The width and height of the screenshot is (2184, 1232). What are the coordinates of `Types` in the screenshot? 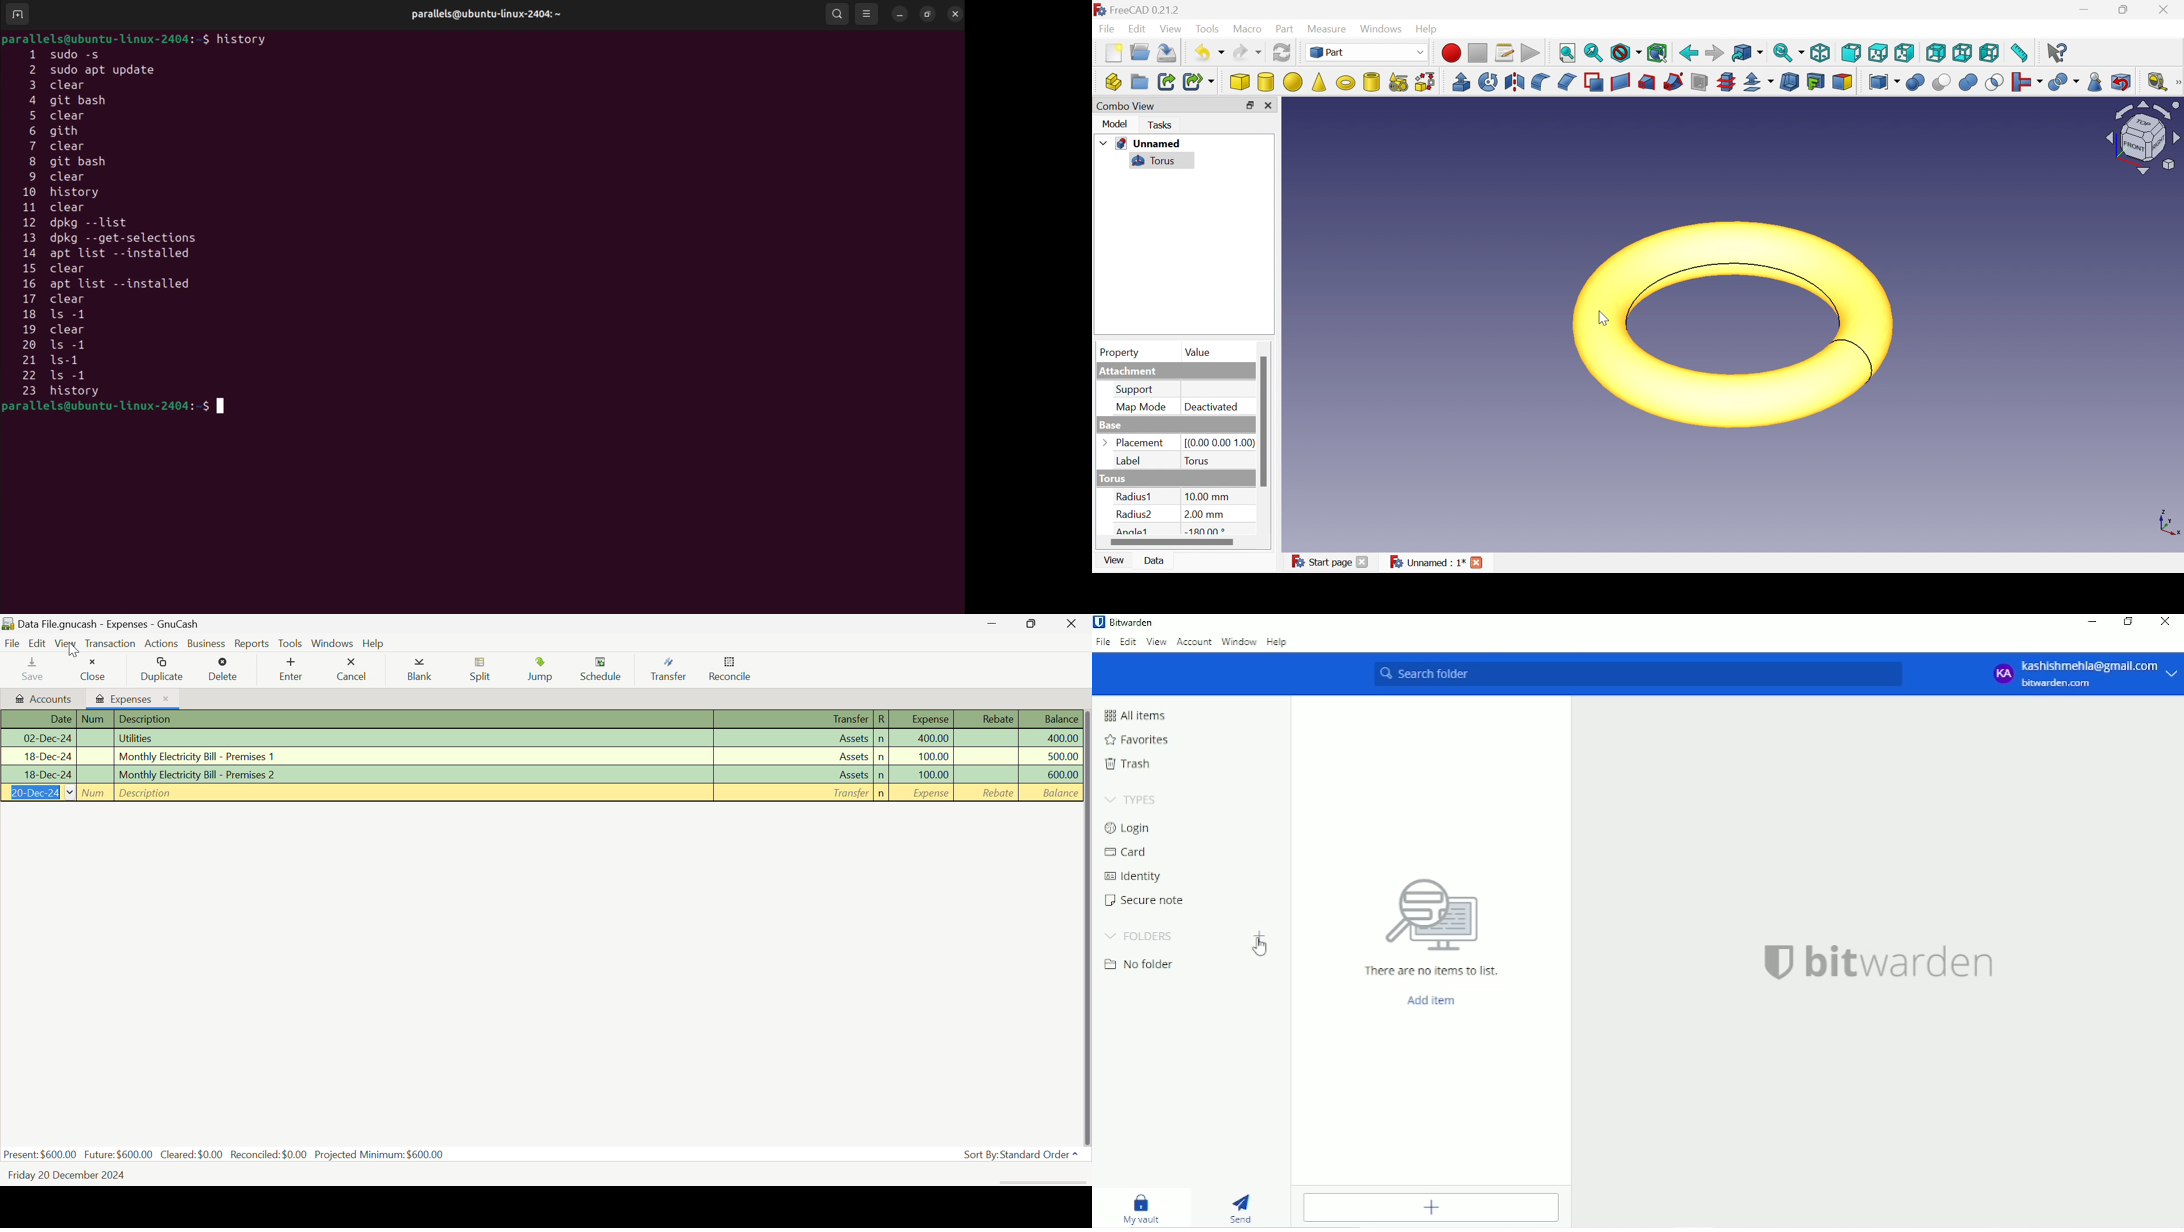 It's located at (1133, 800).